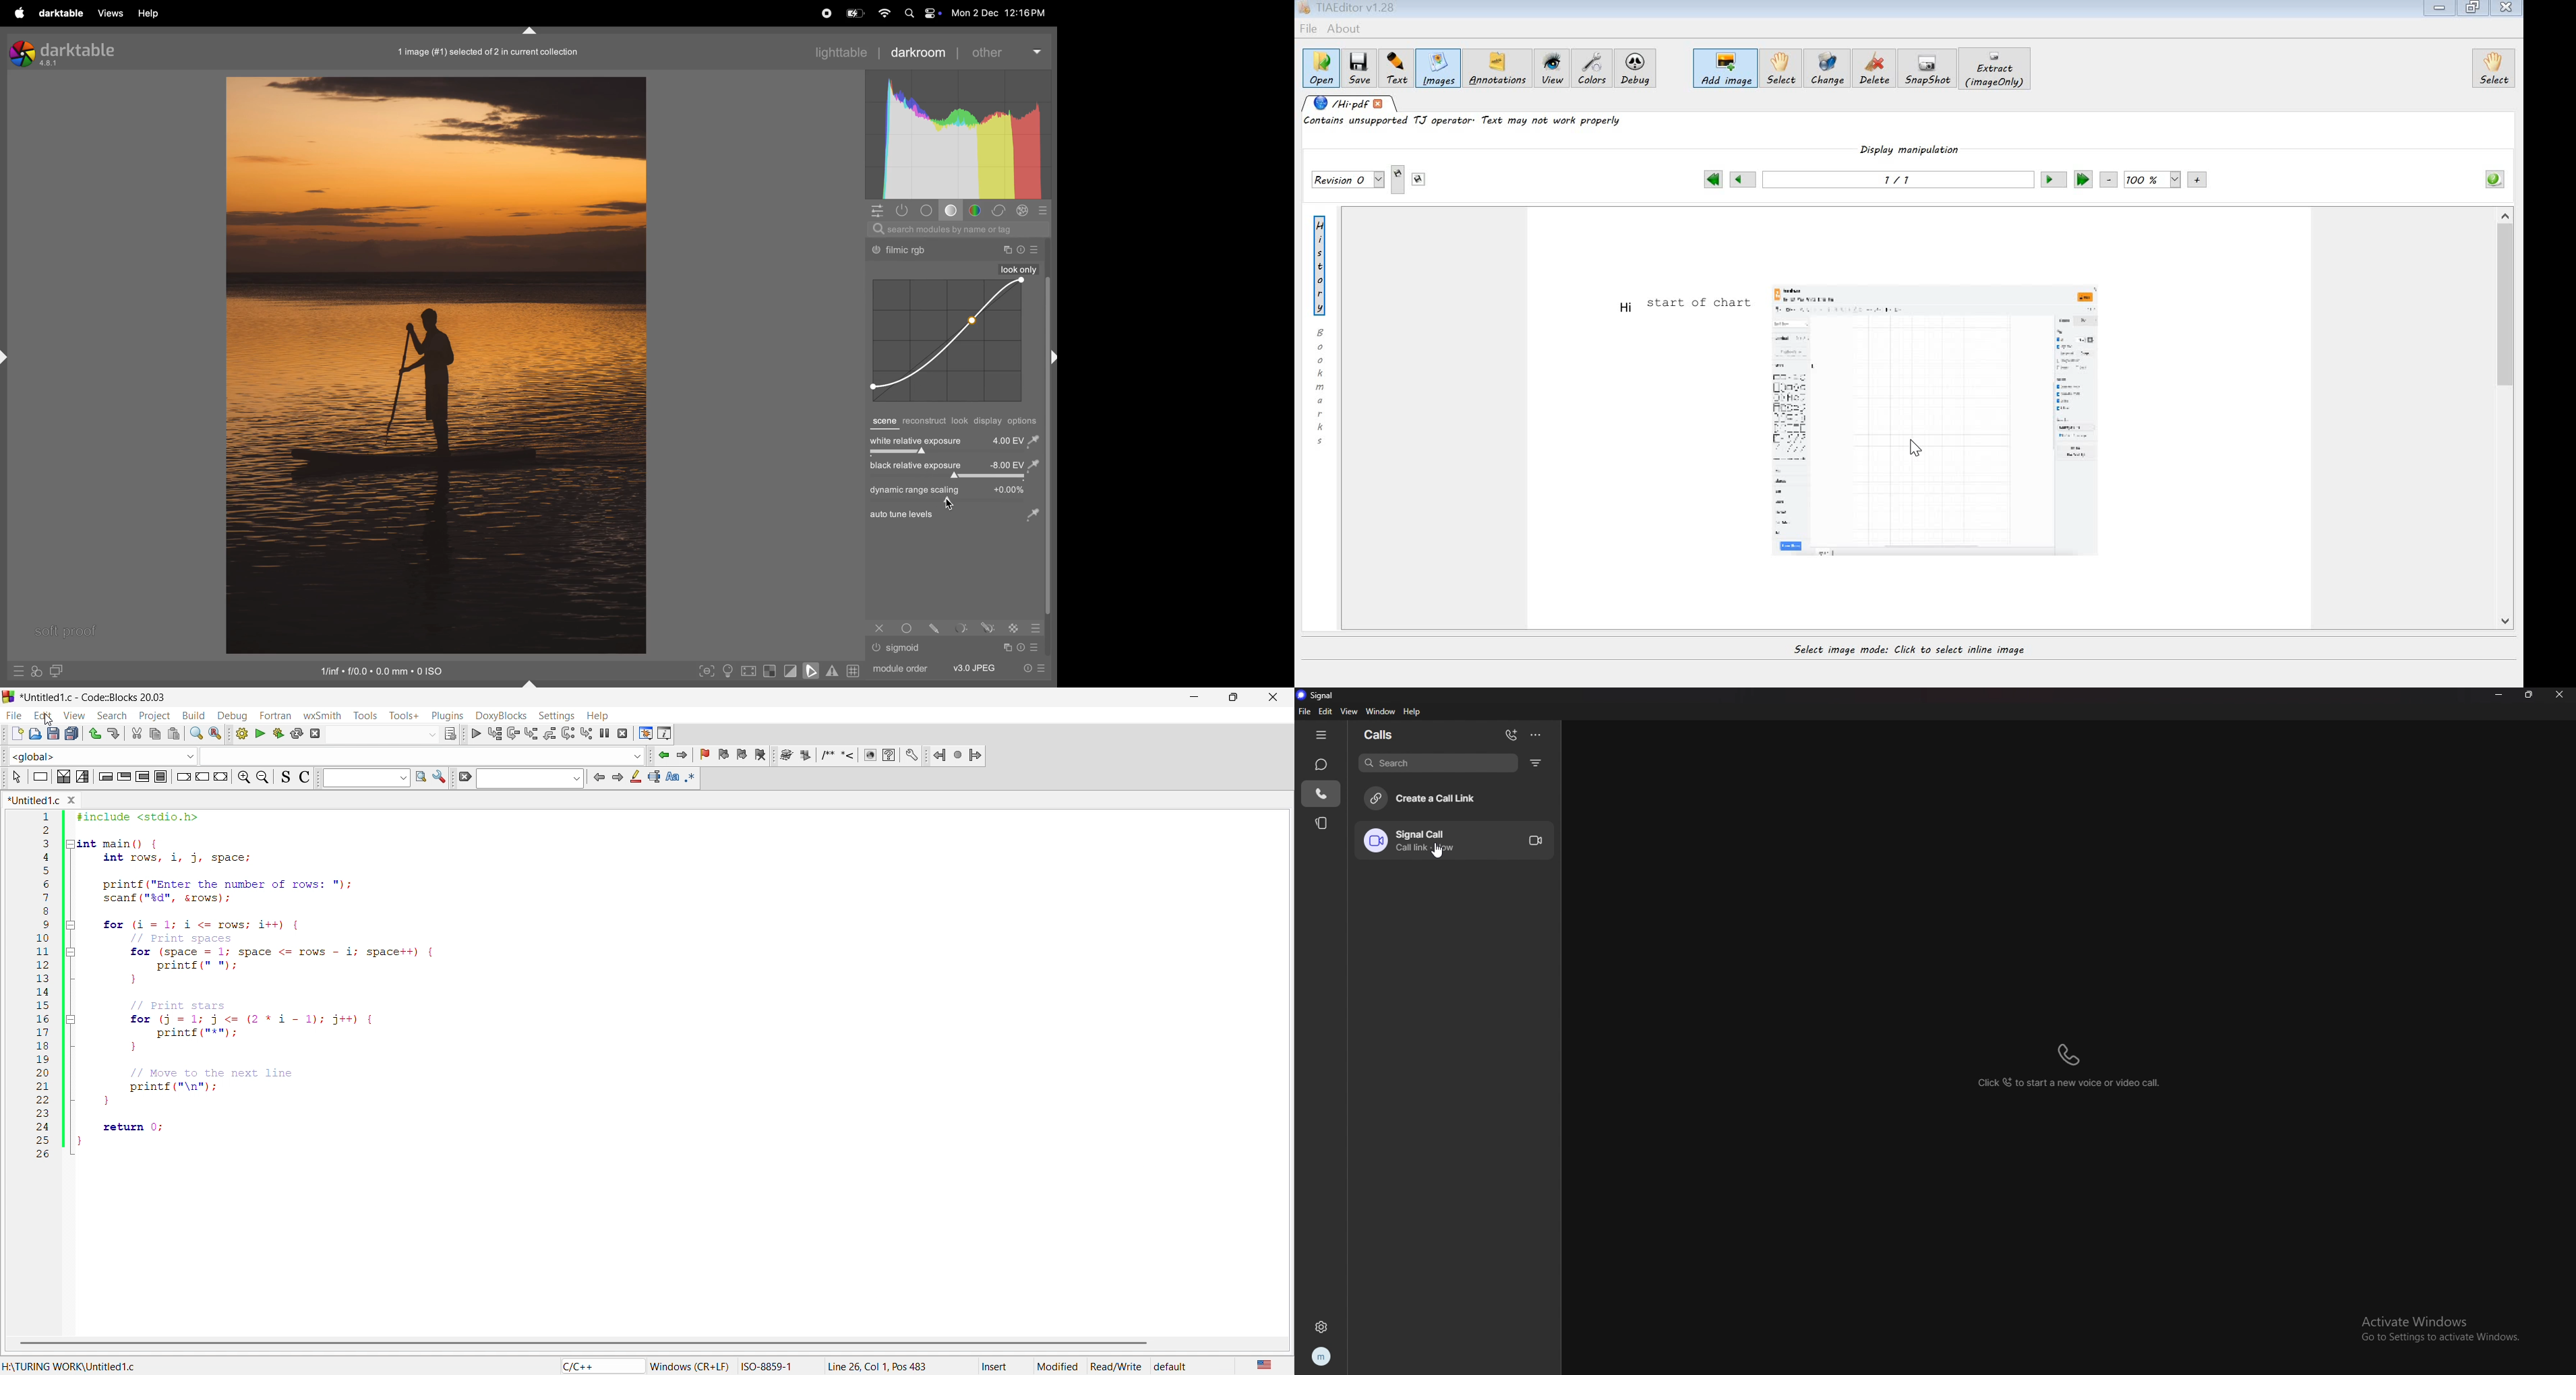  What do you see at coordinates (318, 733) in the screenshot?
I see `abort` at bounding box center [318, 733].